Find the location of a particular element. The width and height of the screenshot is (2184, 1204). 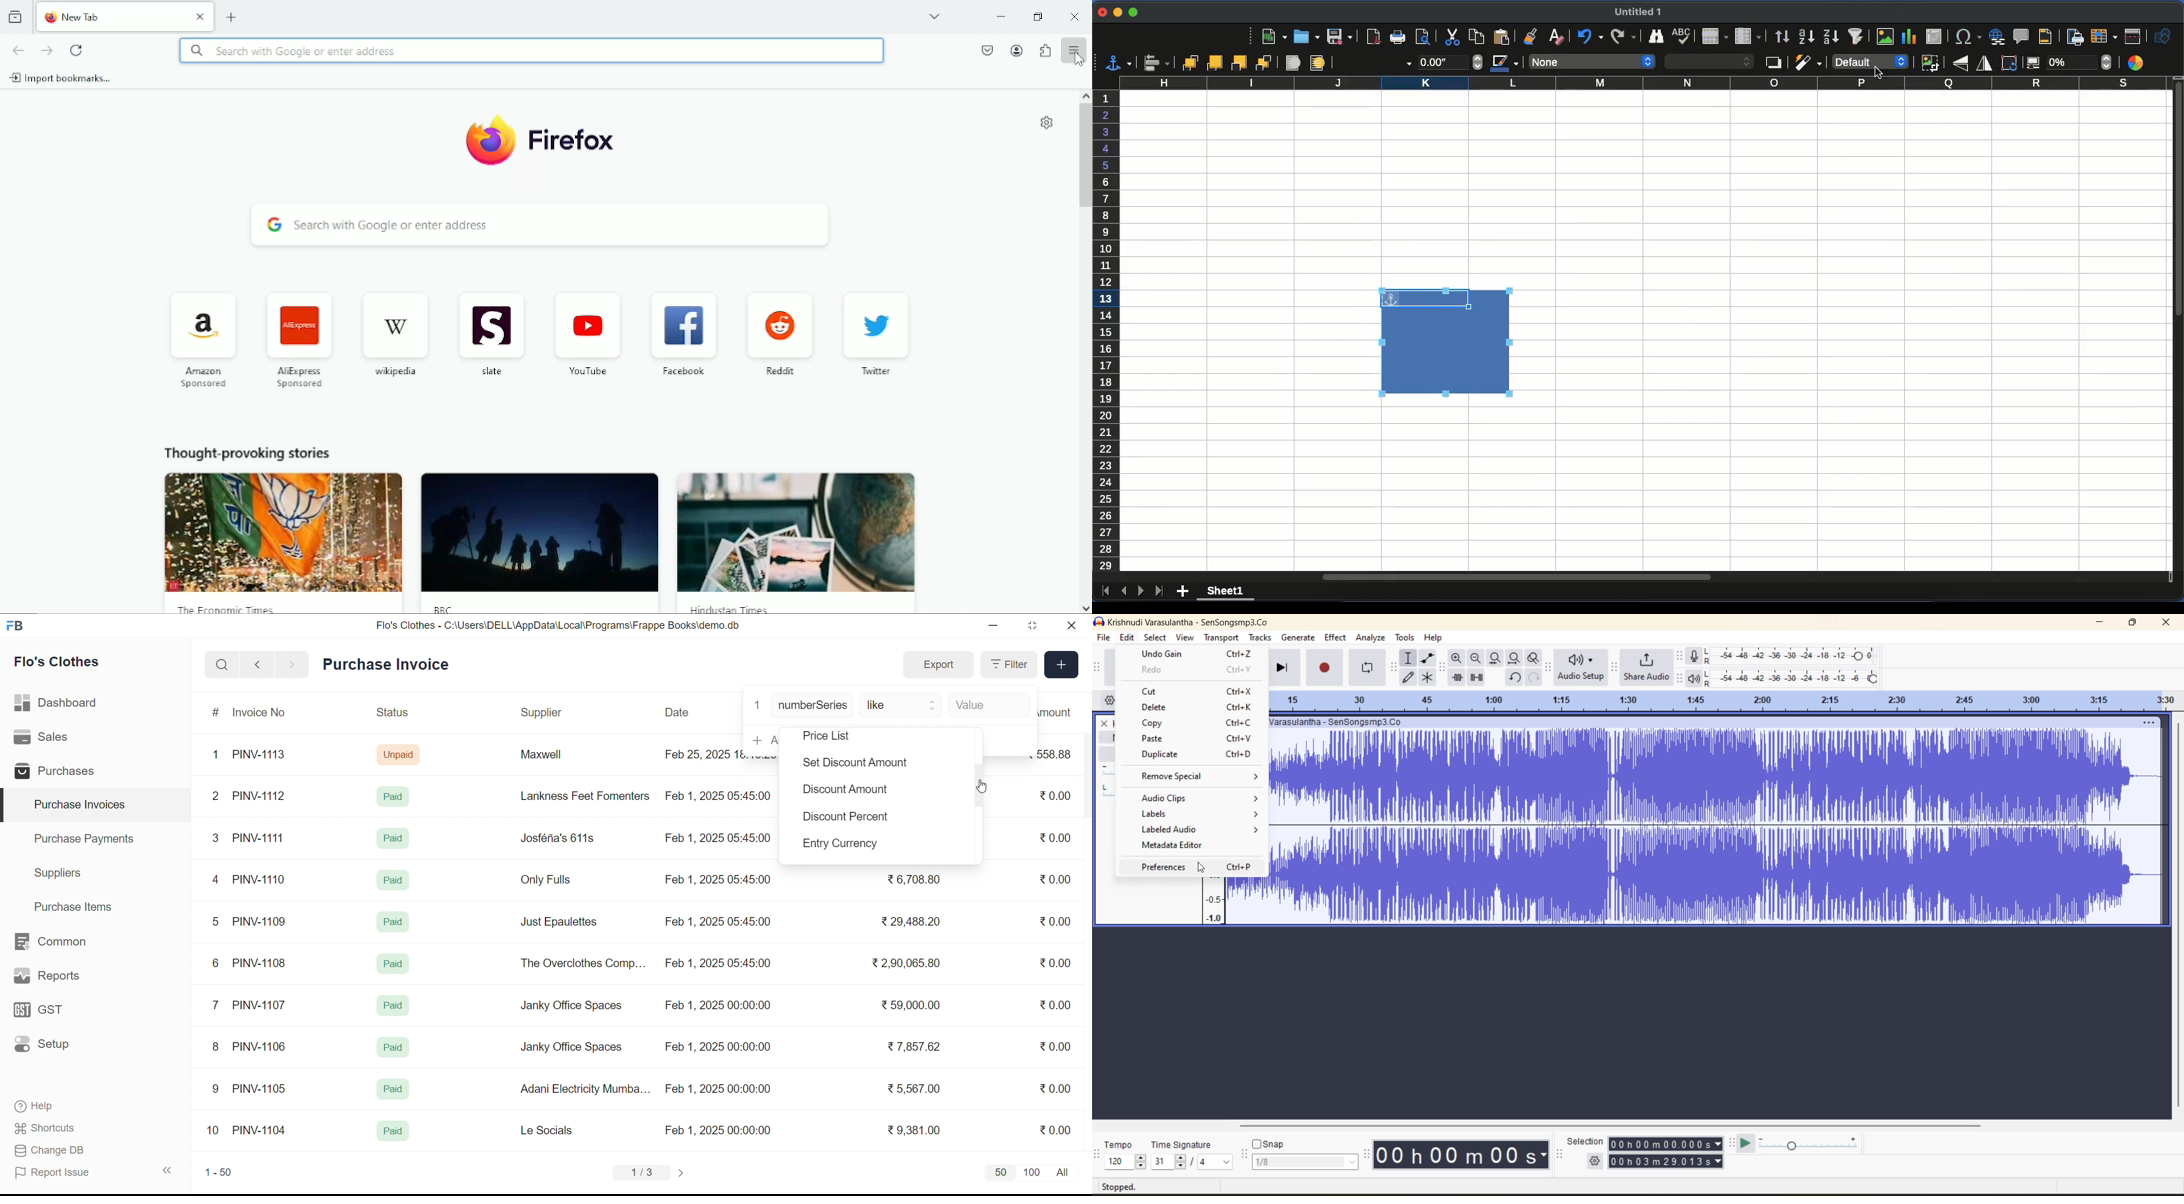

Setup is located at coordinates (59, 1048).